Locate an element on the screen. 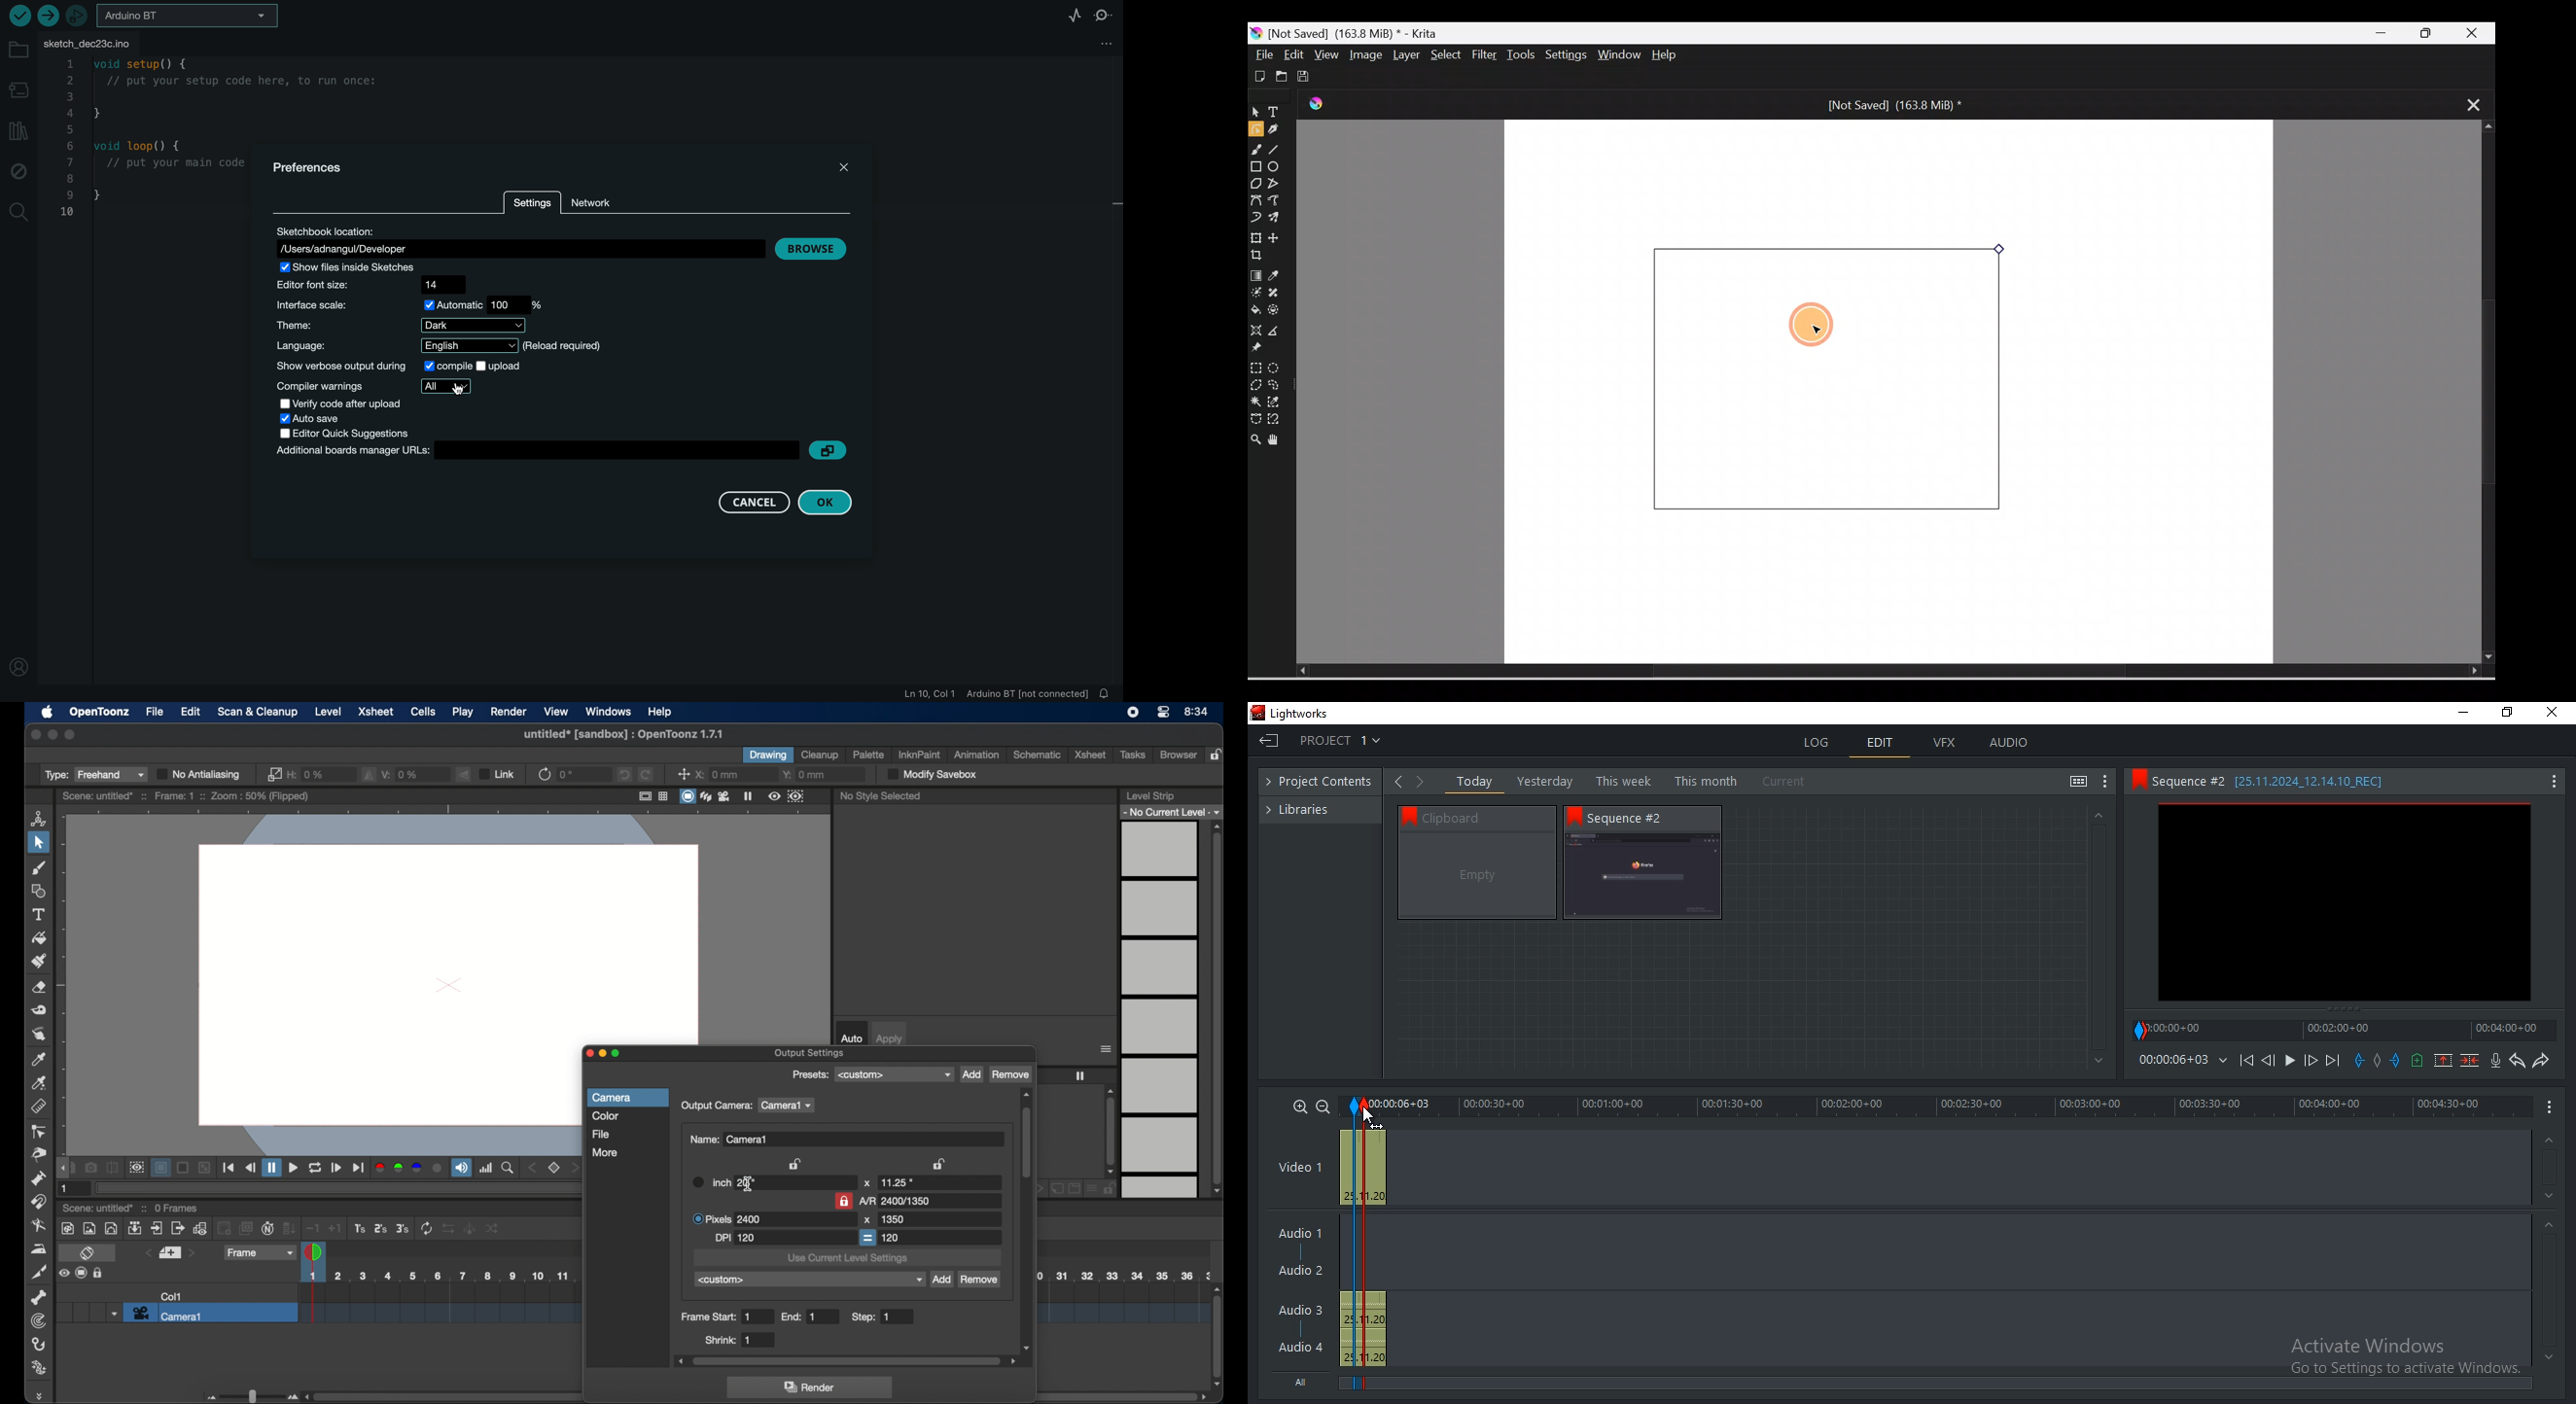 This screenshot has width=2576, height=1428. Freehand selection tool is located at coordinates (1278, 385).